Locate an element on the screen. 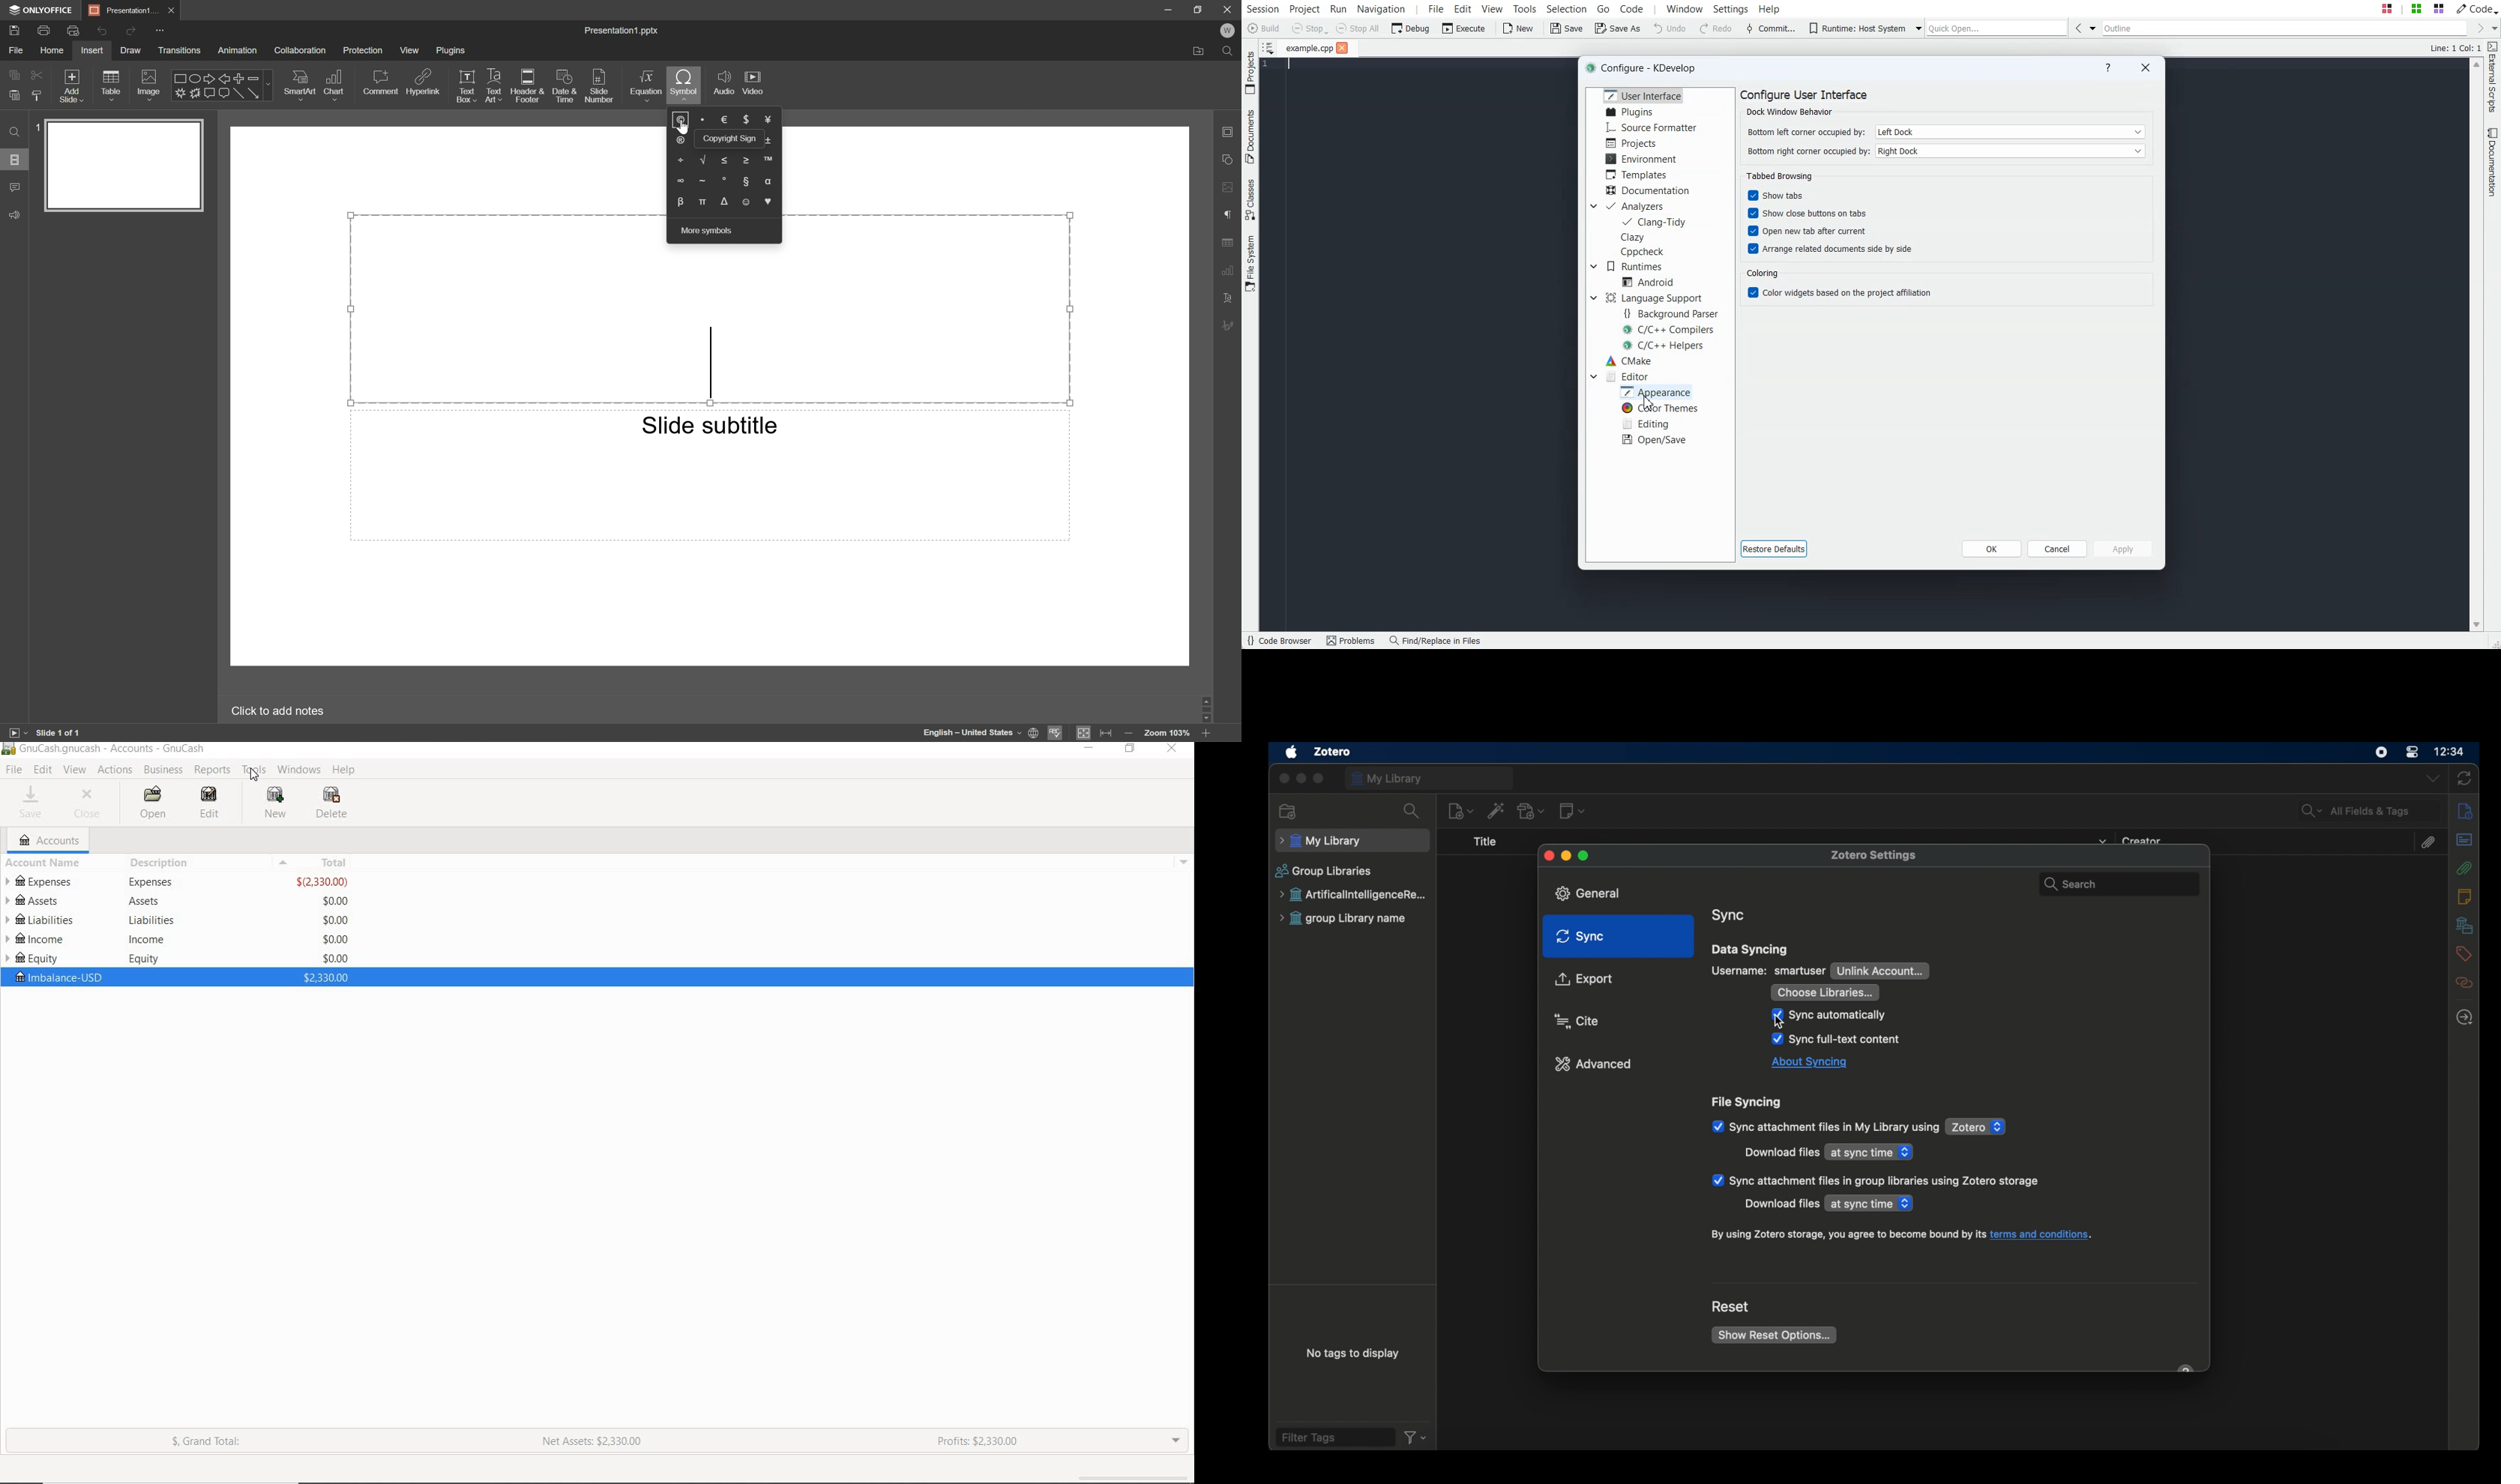 The height and width of the screenshot is (1484, 2520). sync is located at coordinates (1580, 937).